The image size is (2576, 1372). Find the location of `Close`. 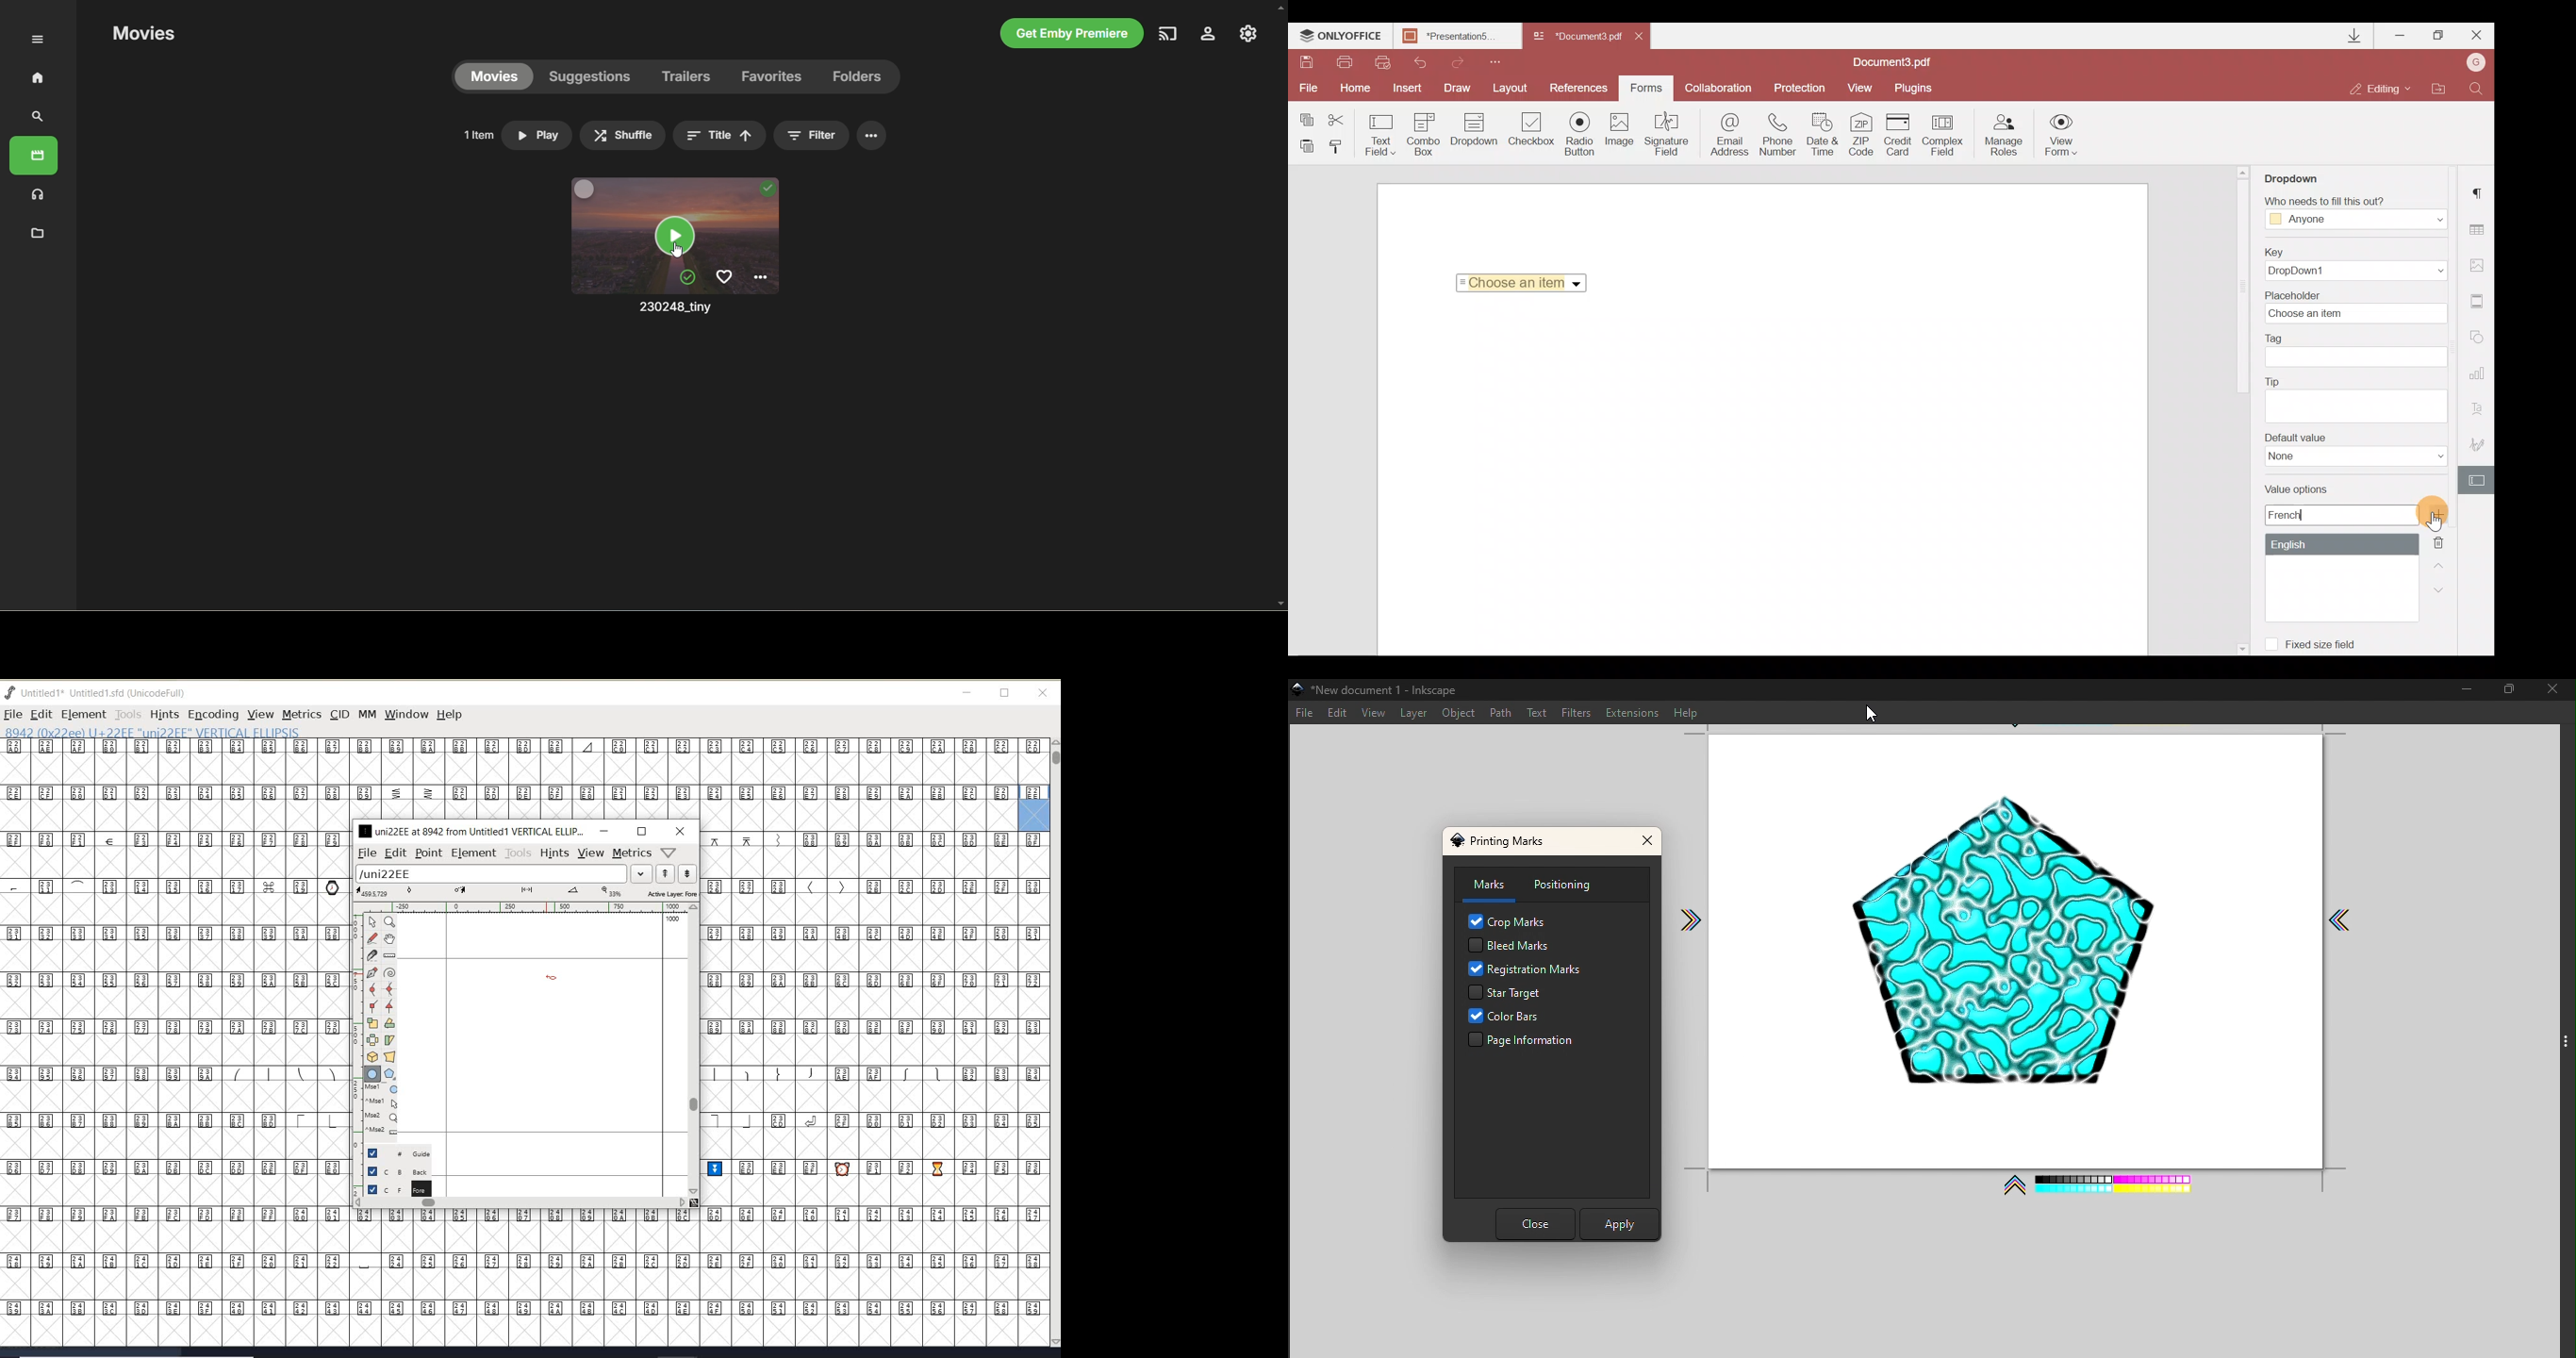

Close is located at coordinates (2475, 33).